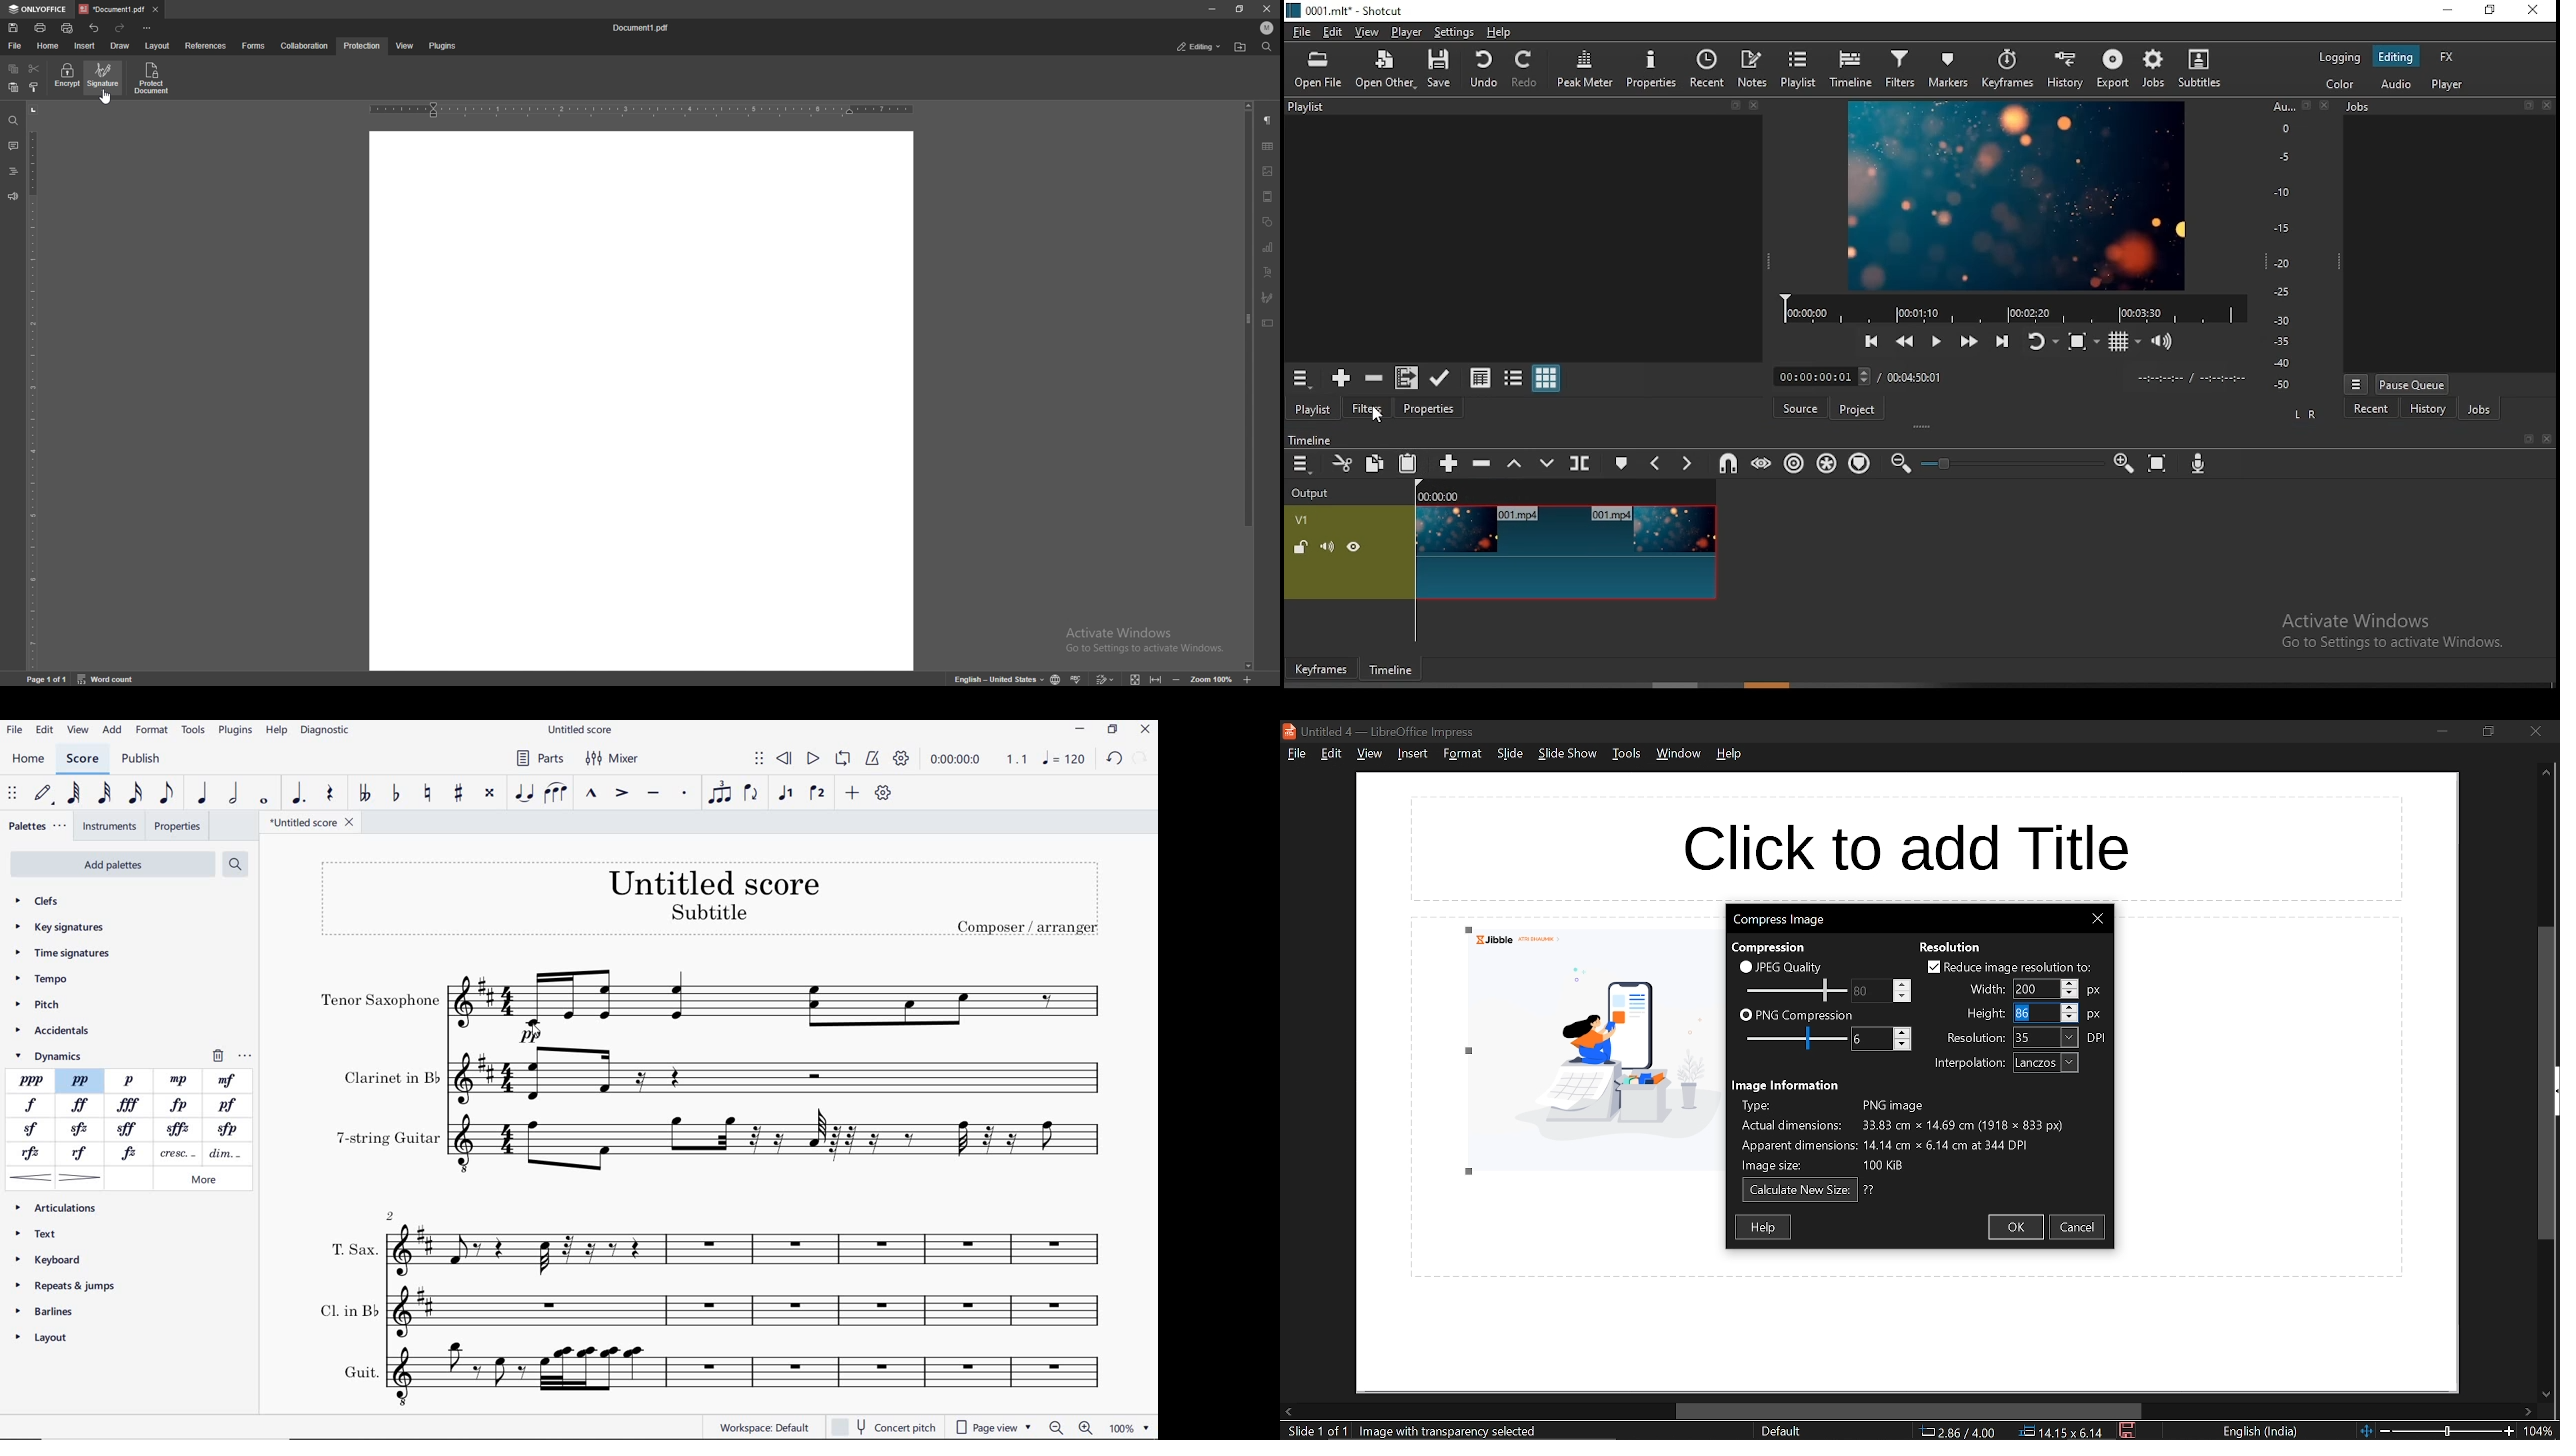 This screenshot has width=2576, height=1456. I want to click on collaboration, so click(306, 45).